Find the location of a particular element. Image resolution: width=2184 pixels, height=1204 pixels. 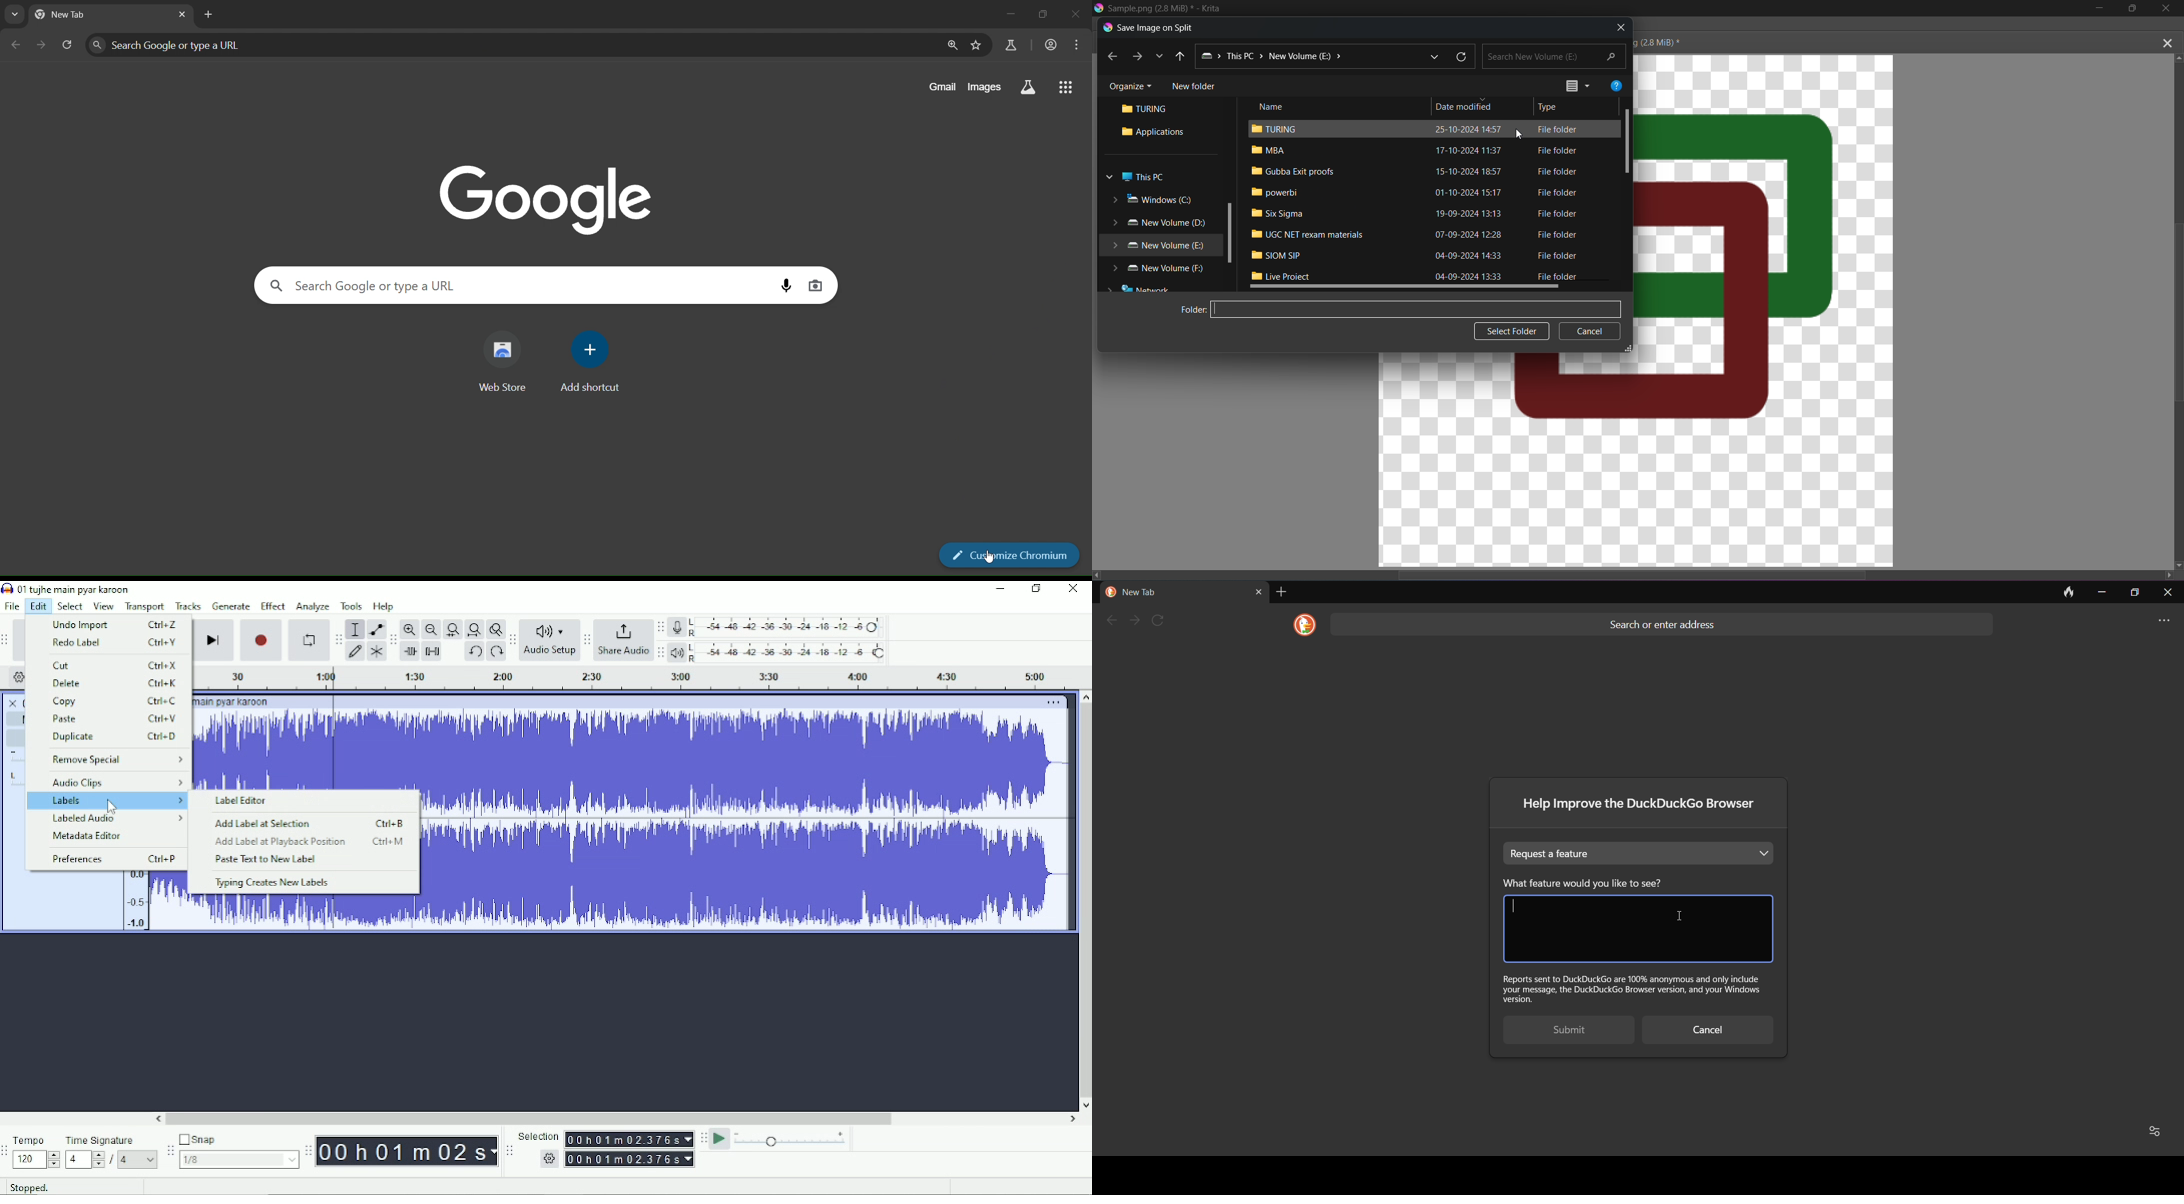

Add Label at Selection is located at coordinates (310, 824).